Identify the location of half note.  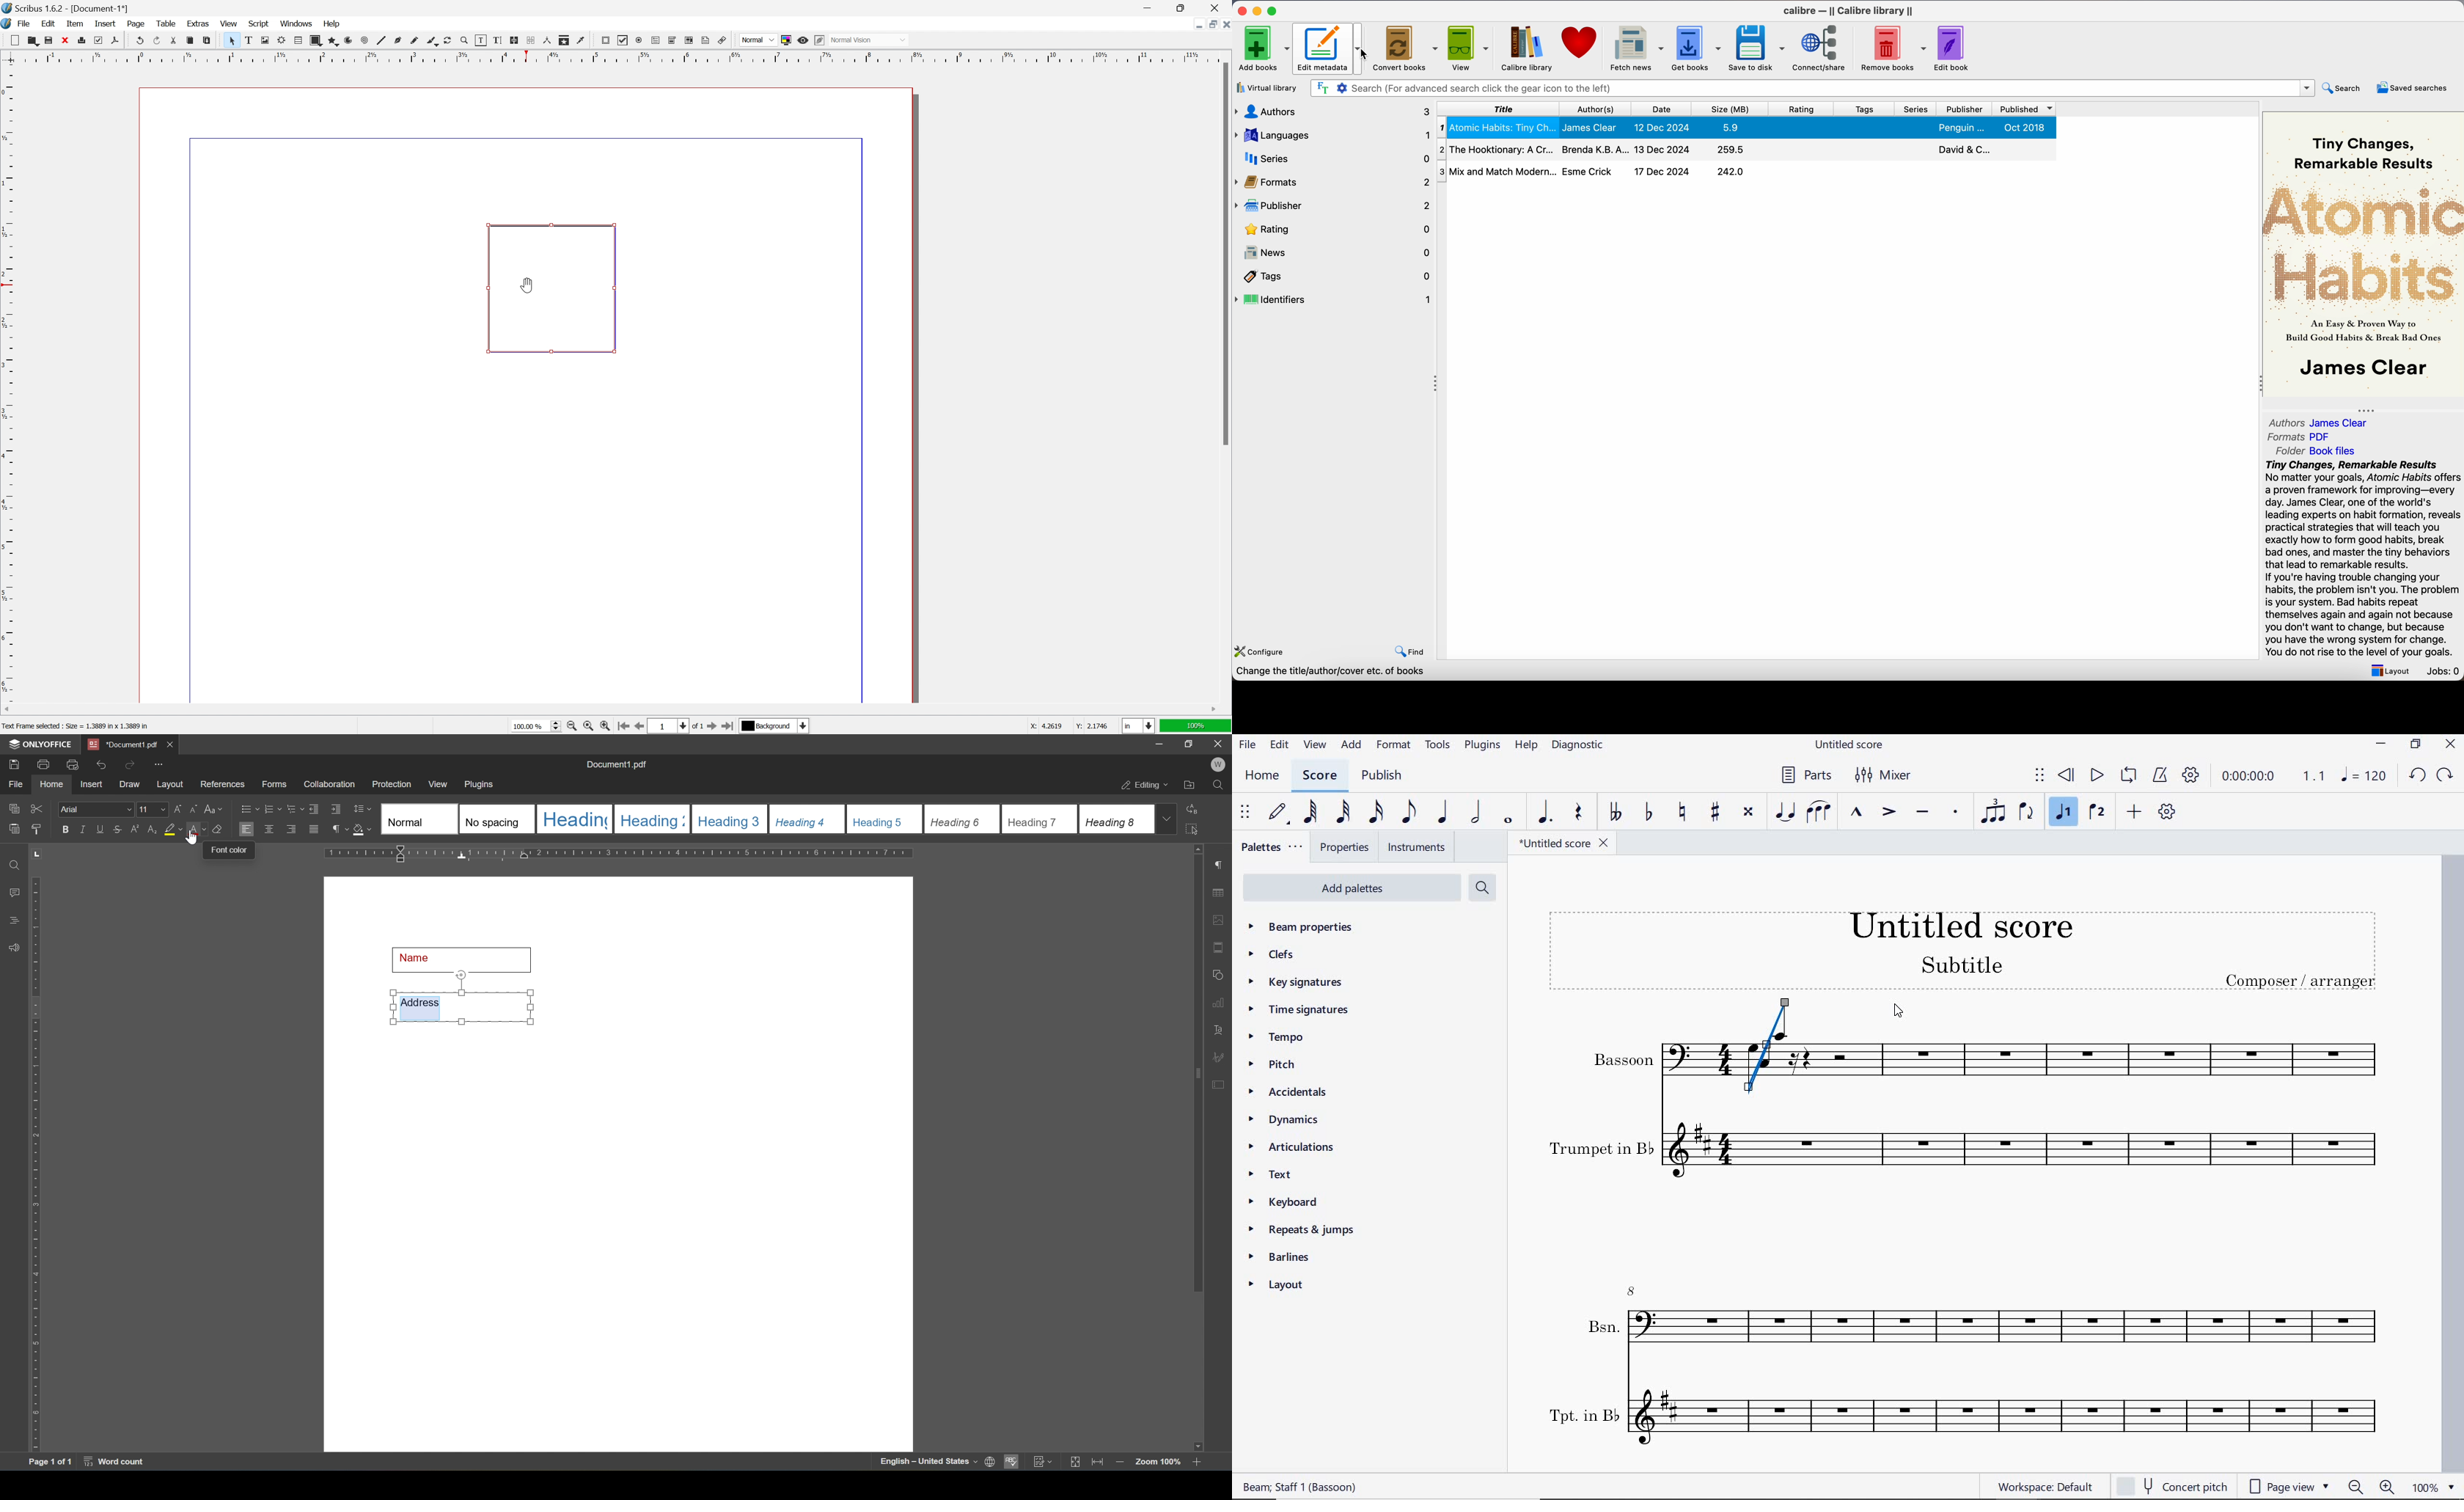
(1477, 813).